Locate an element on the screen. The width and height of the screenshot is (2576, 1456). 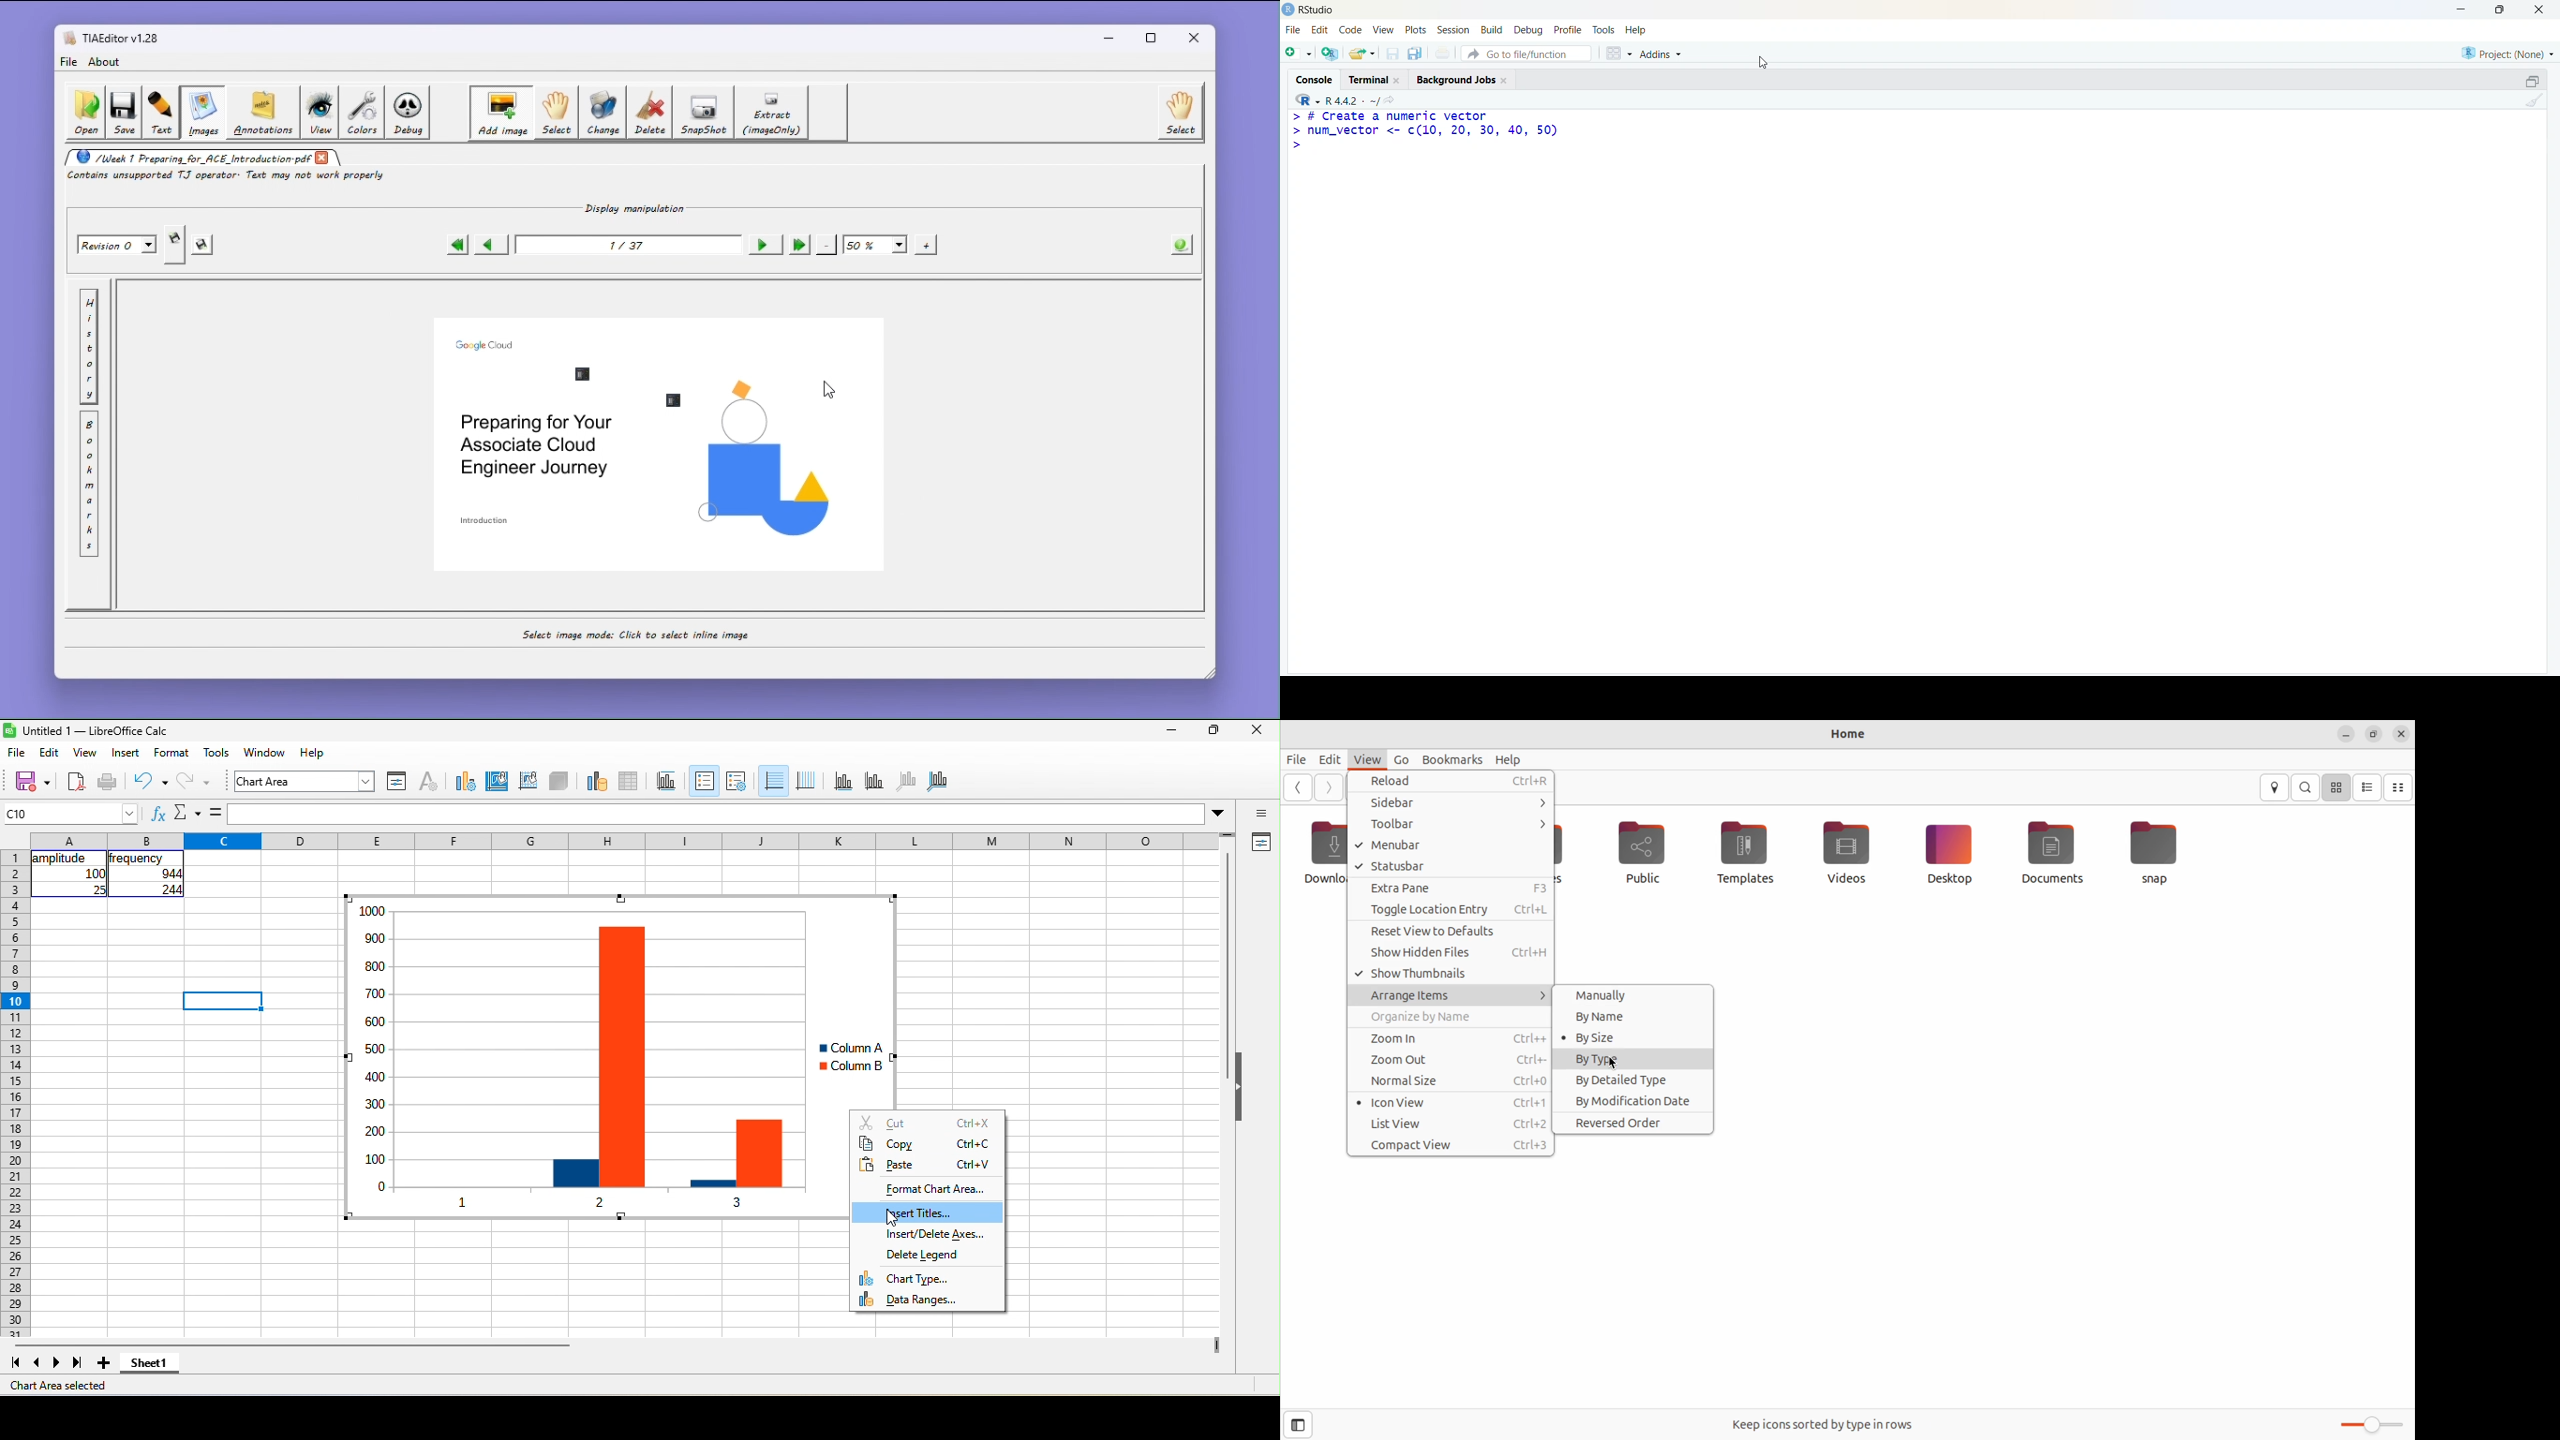
maximize is located at coordinates (1214, 729).